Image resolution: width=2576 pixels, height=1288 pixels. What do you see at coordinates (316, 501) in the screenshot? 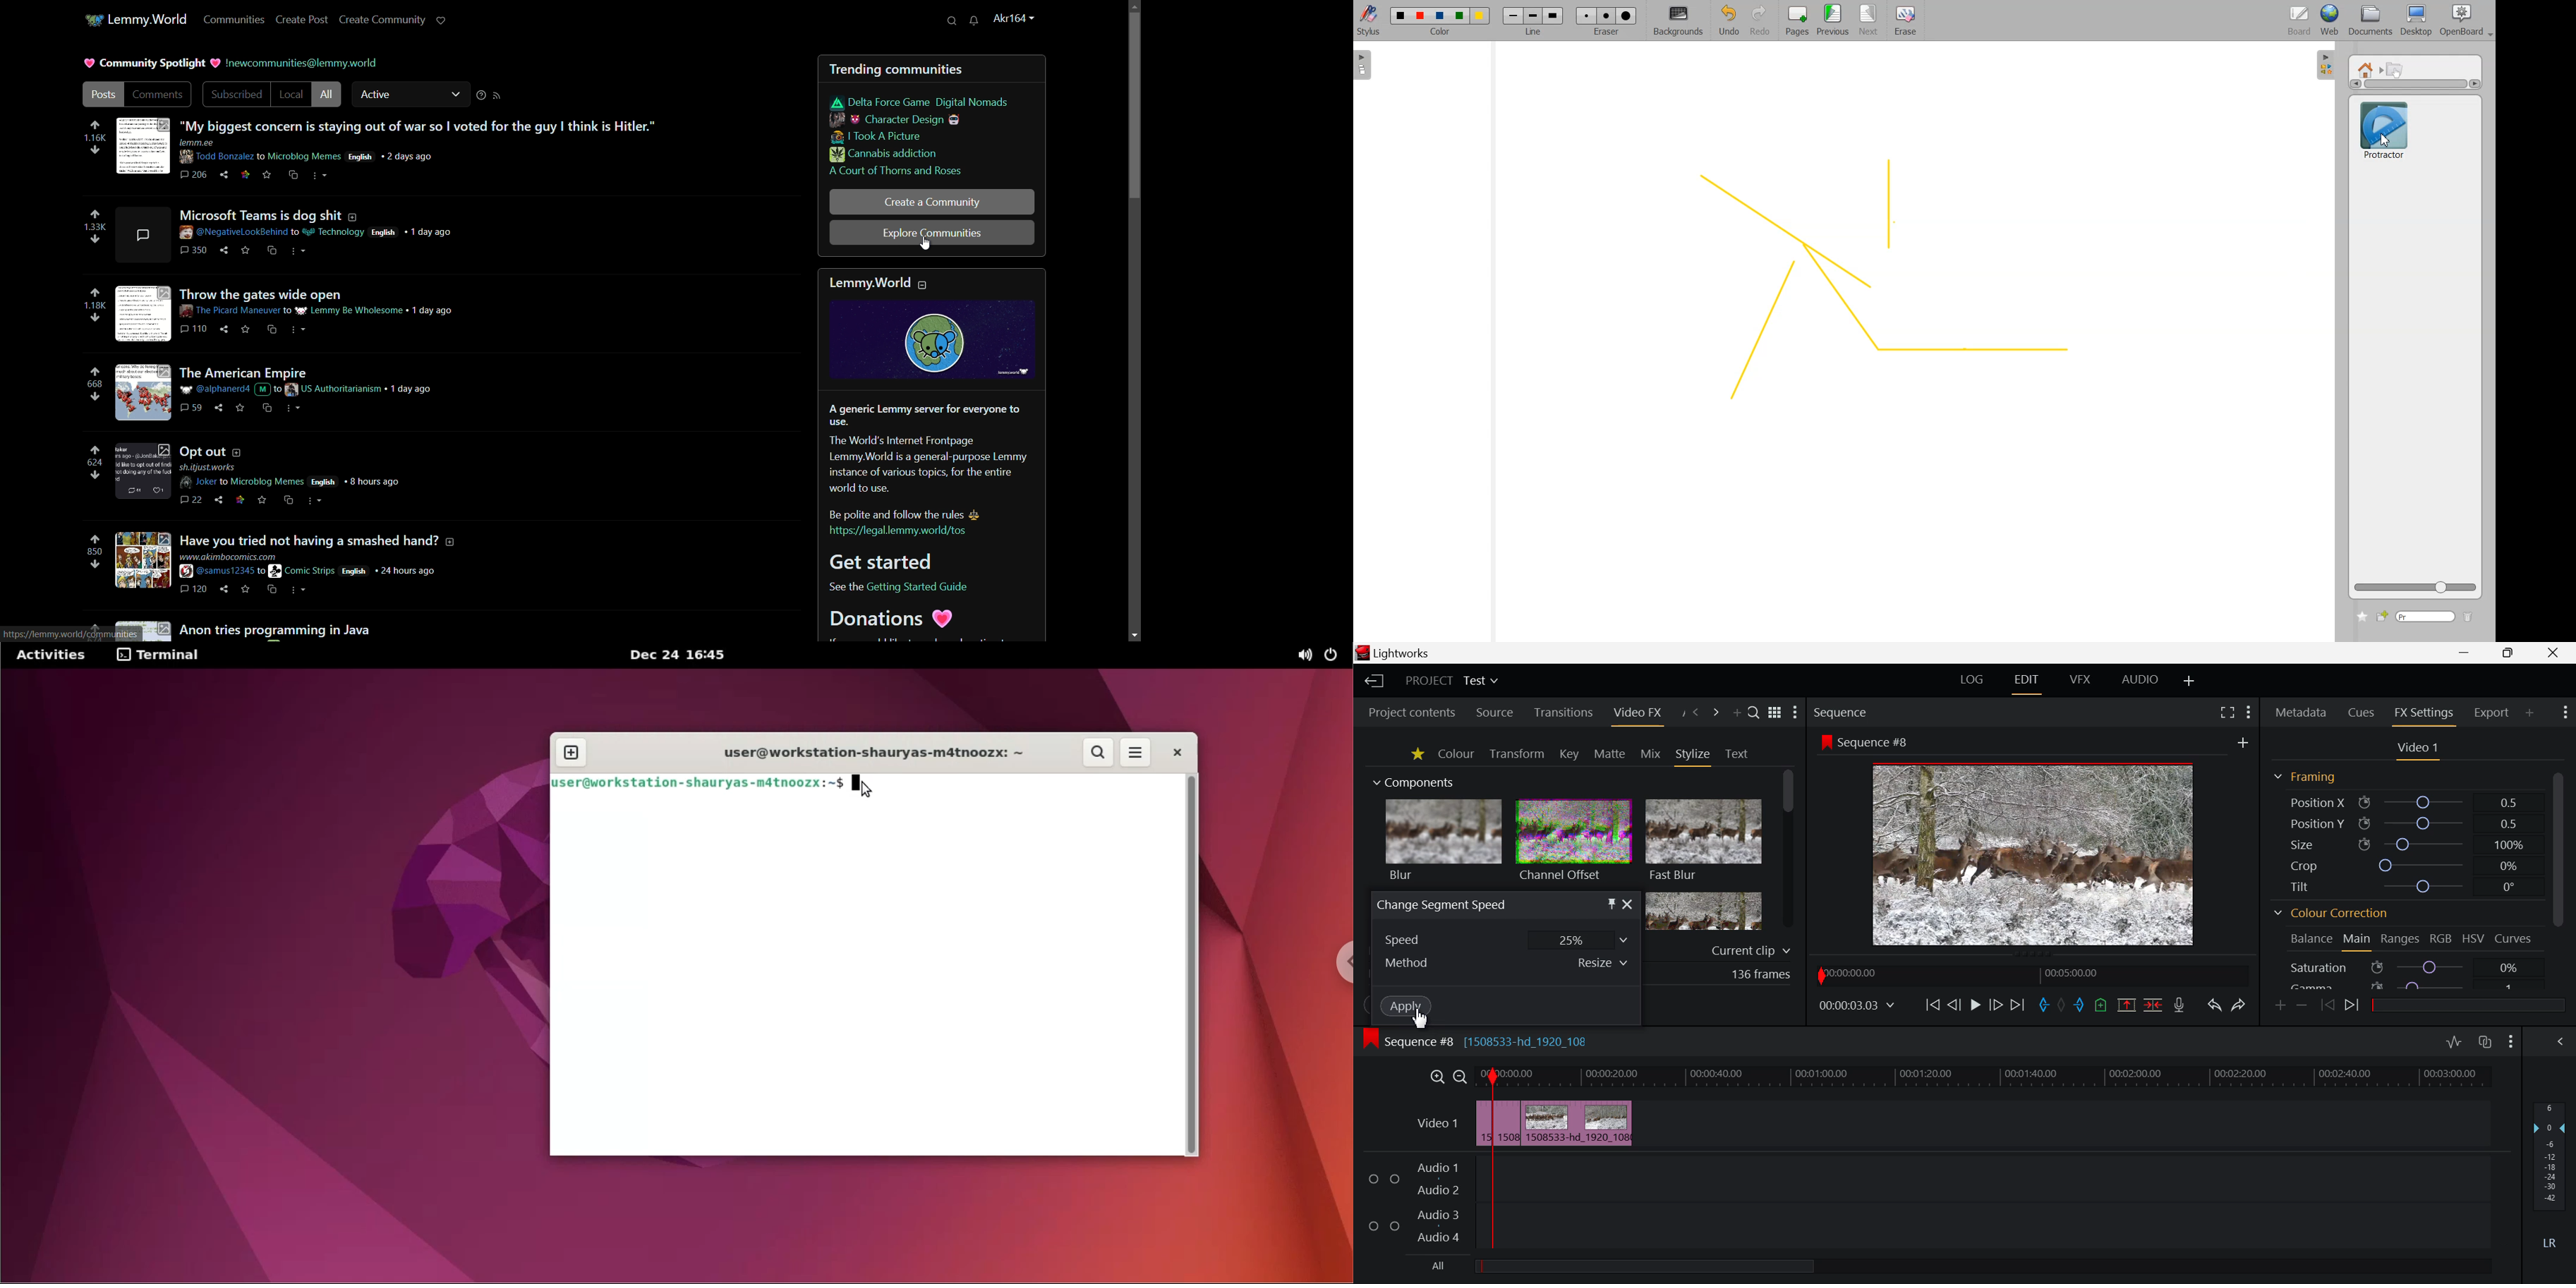
I see `more` at bounding box center [316, 501].